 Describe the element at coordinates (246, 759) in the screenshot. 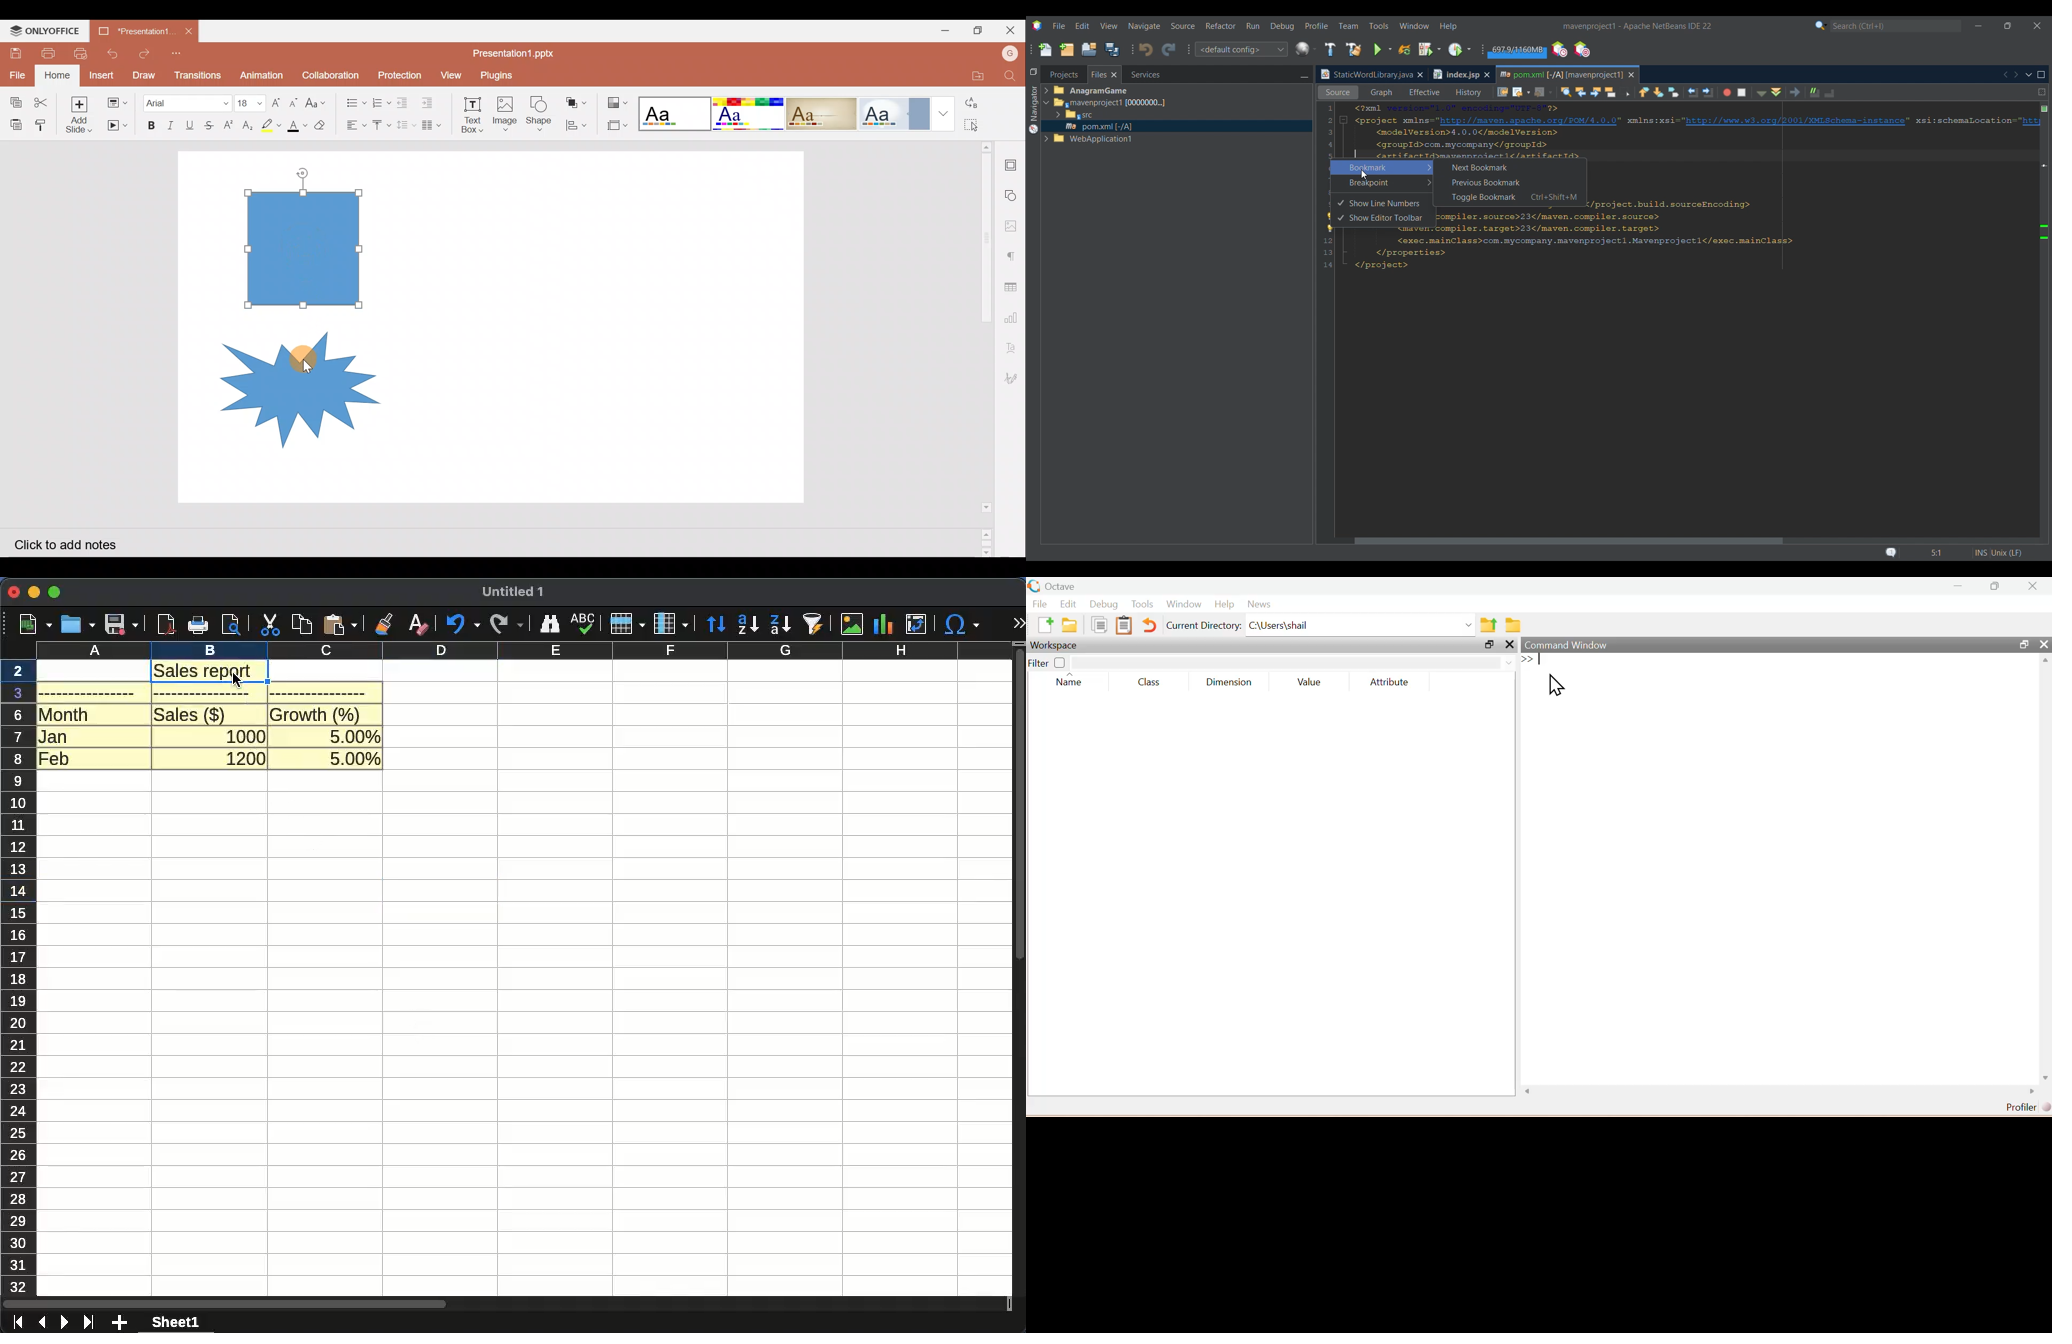

I see `1200` at that location.